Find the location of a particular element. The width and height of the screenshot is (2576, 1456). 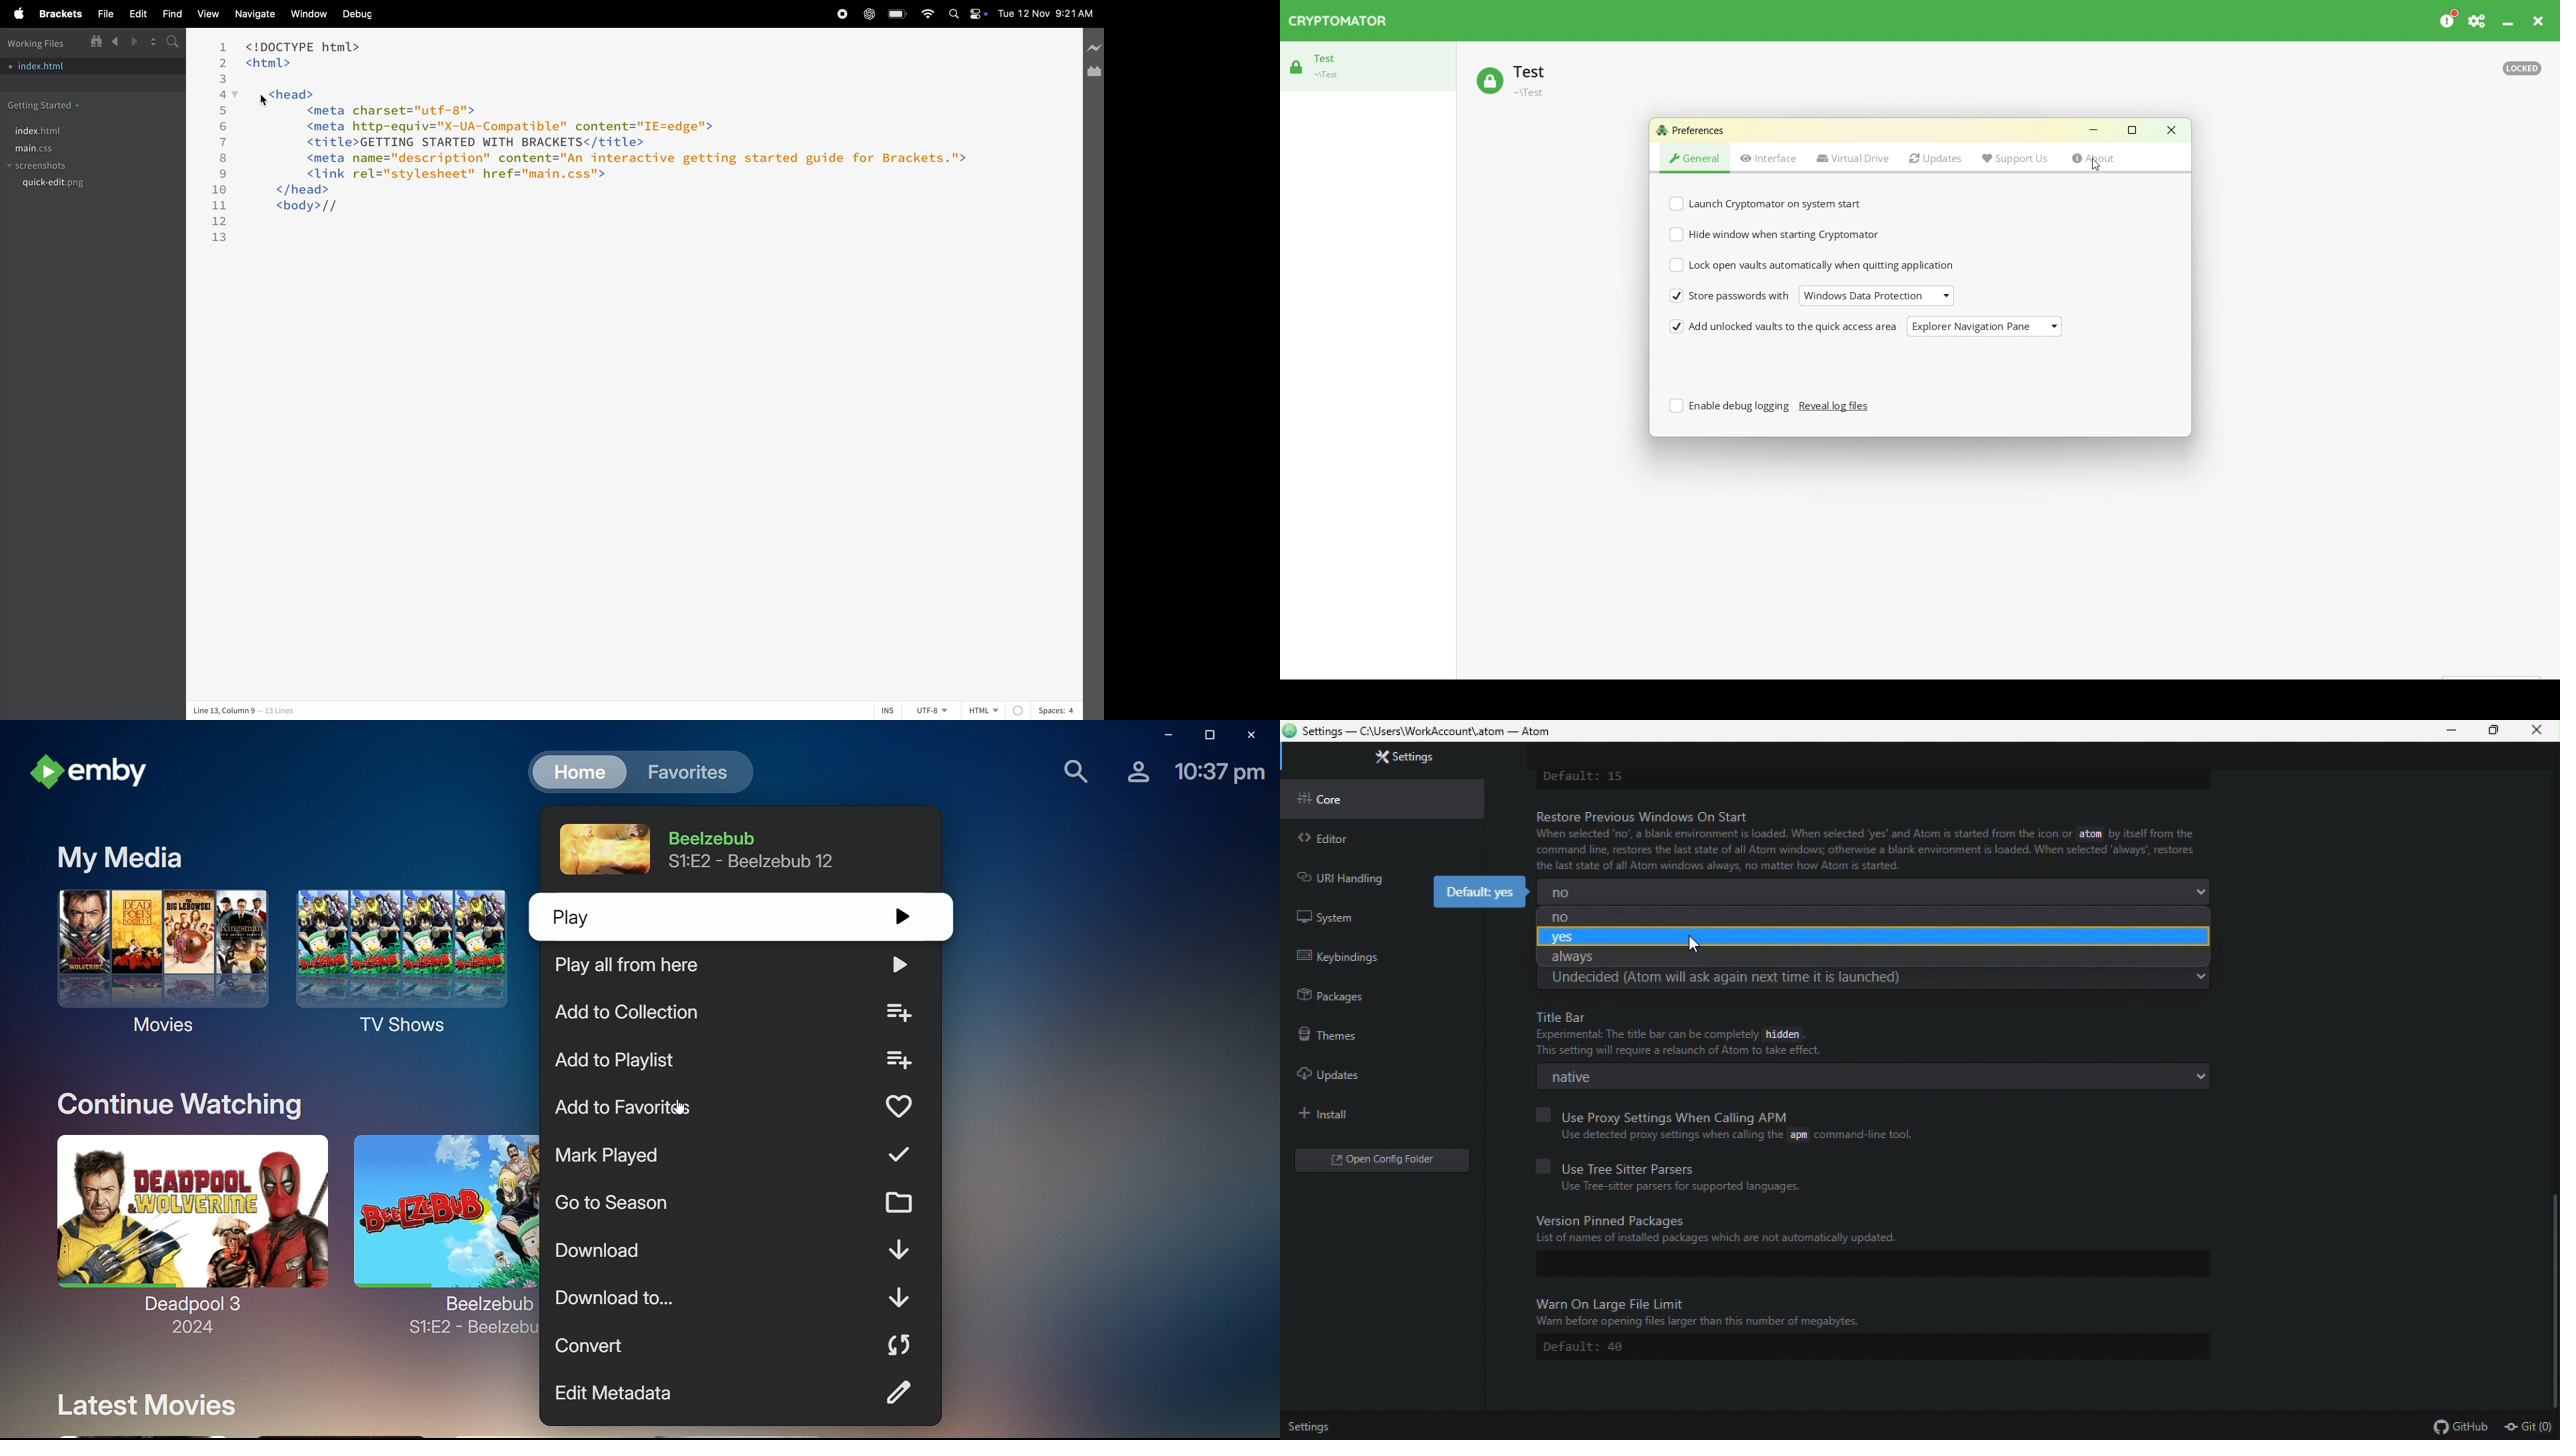

battery is located at coordinates (897, 14).